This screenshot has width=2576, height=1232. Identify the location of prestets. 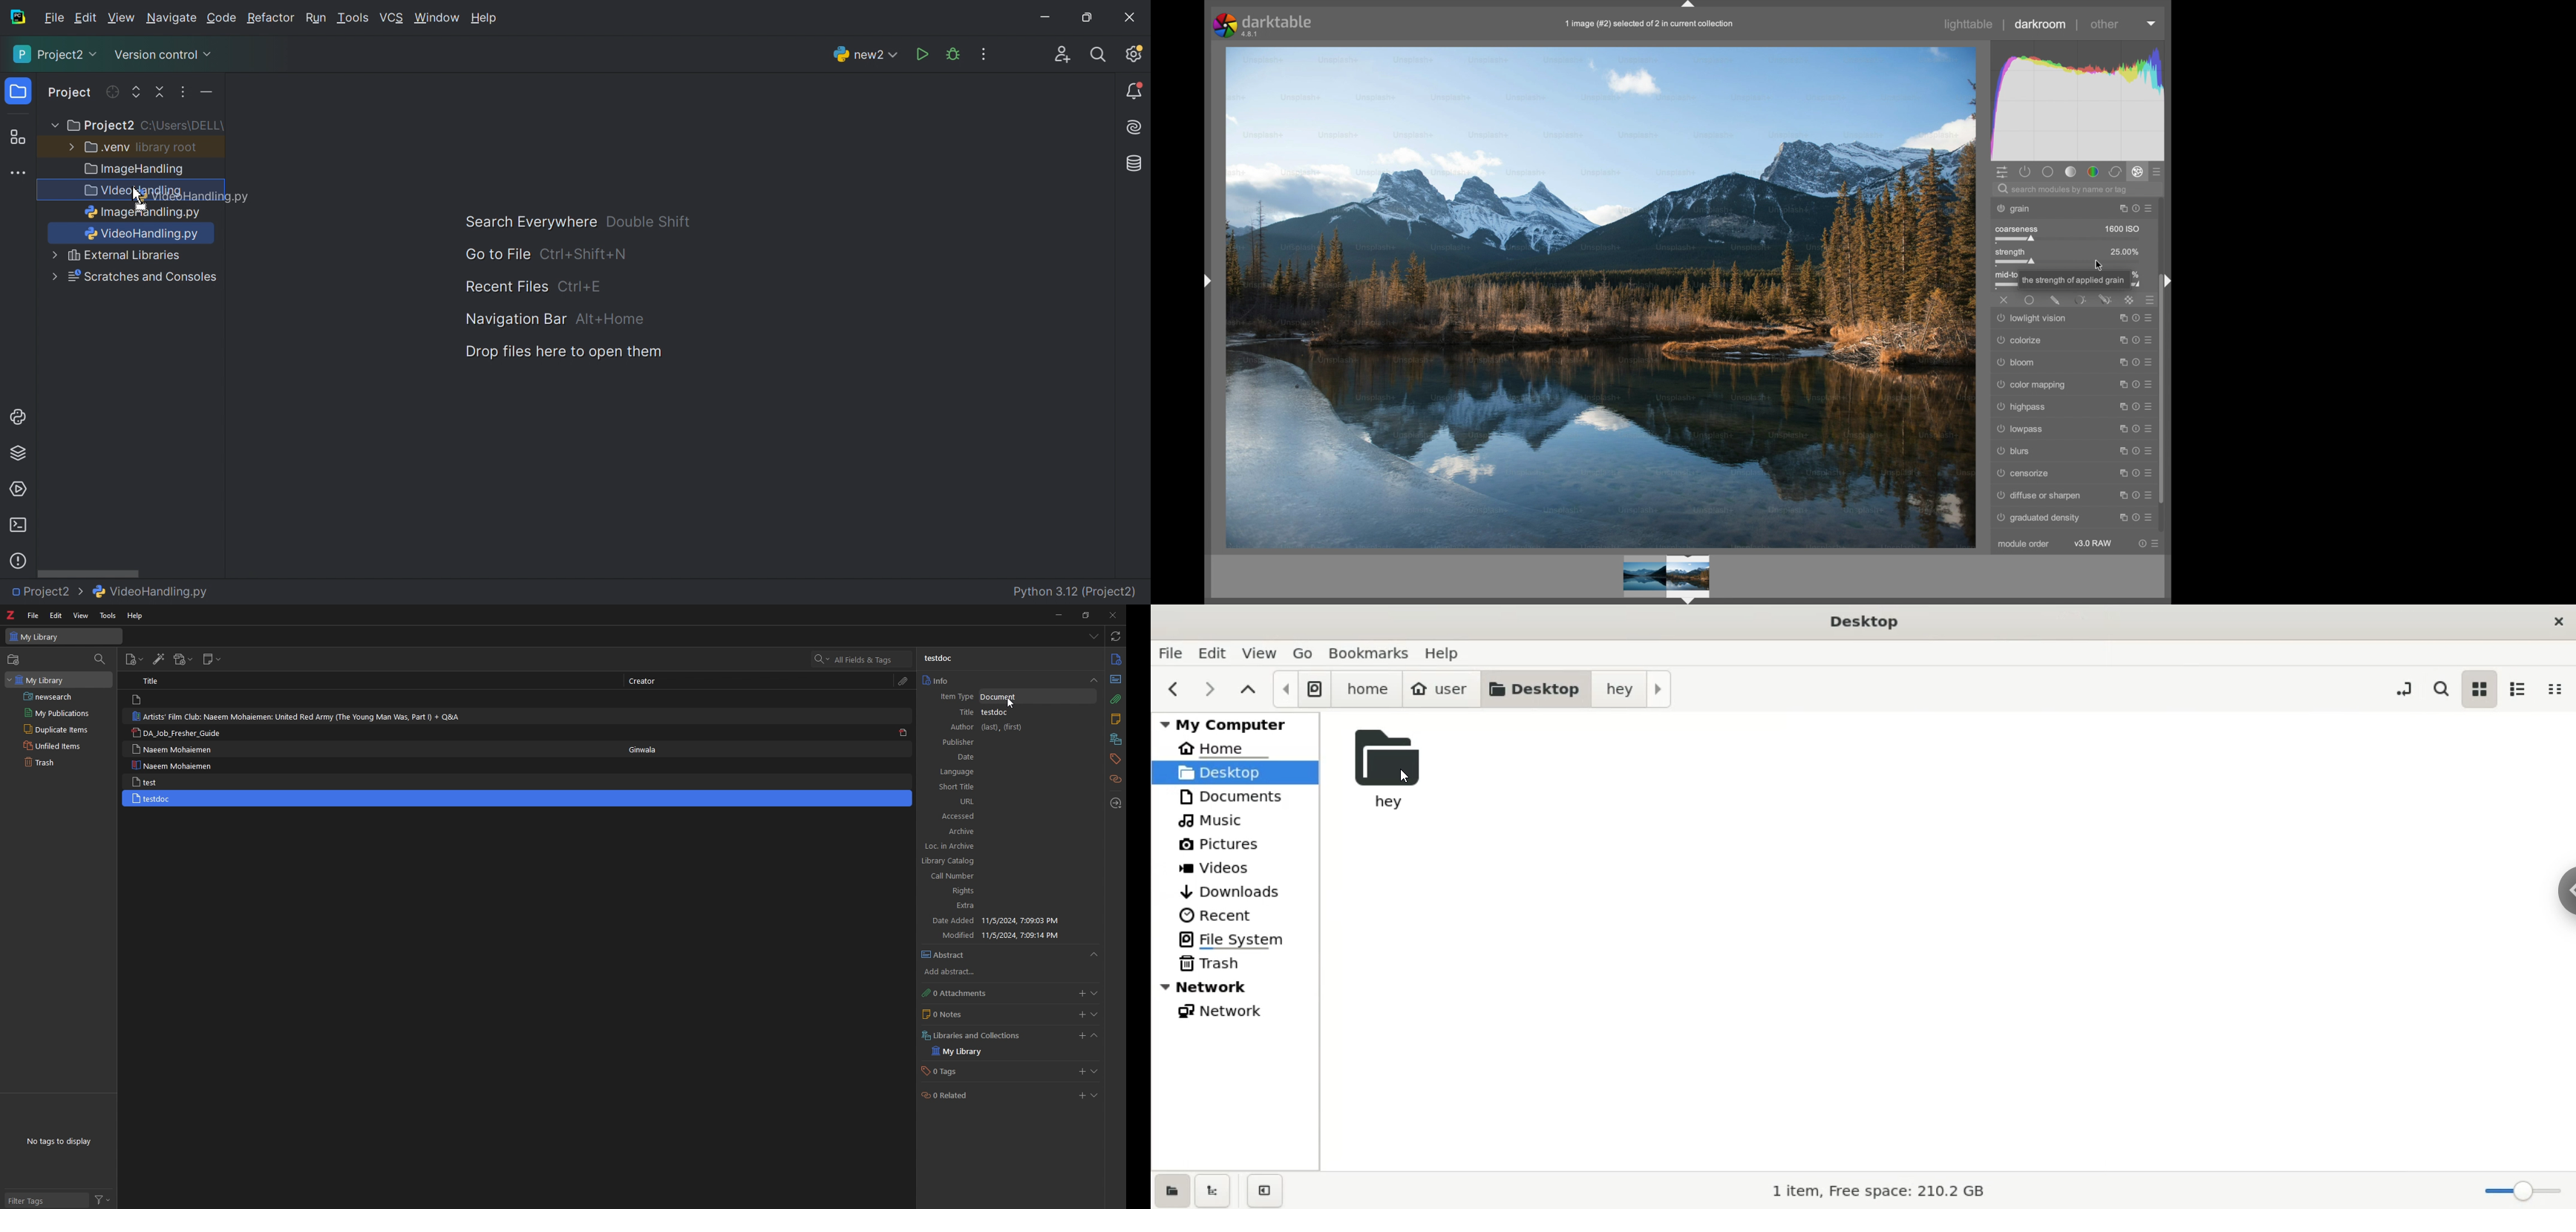
(2148, 385).